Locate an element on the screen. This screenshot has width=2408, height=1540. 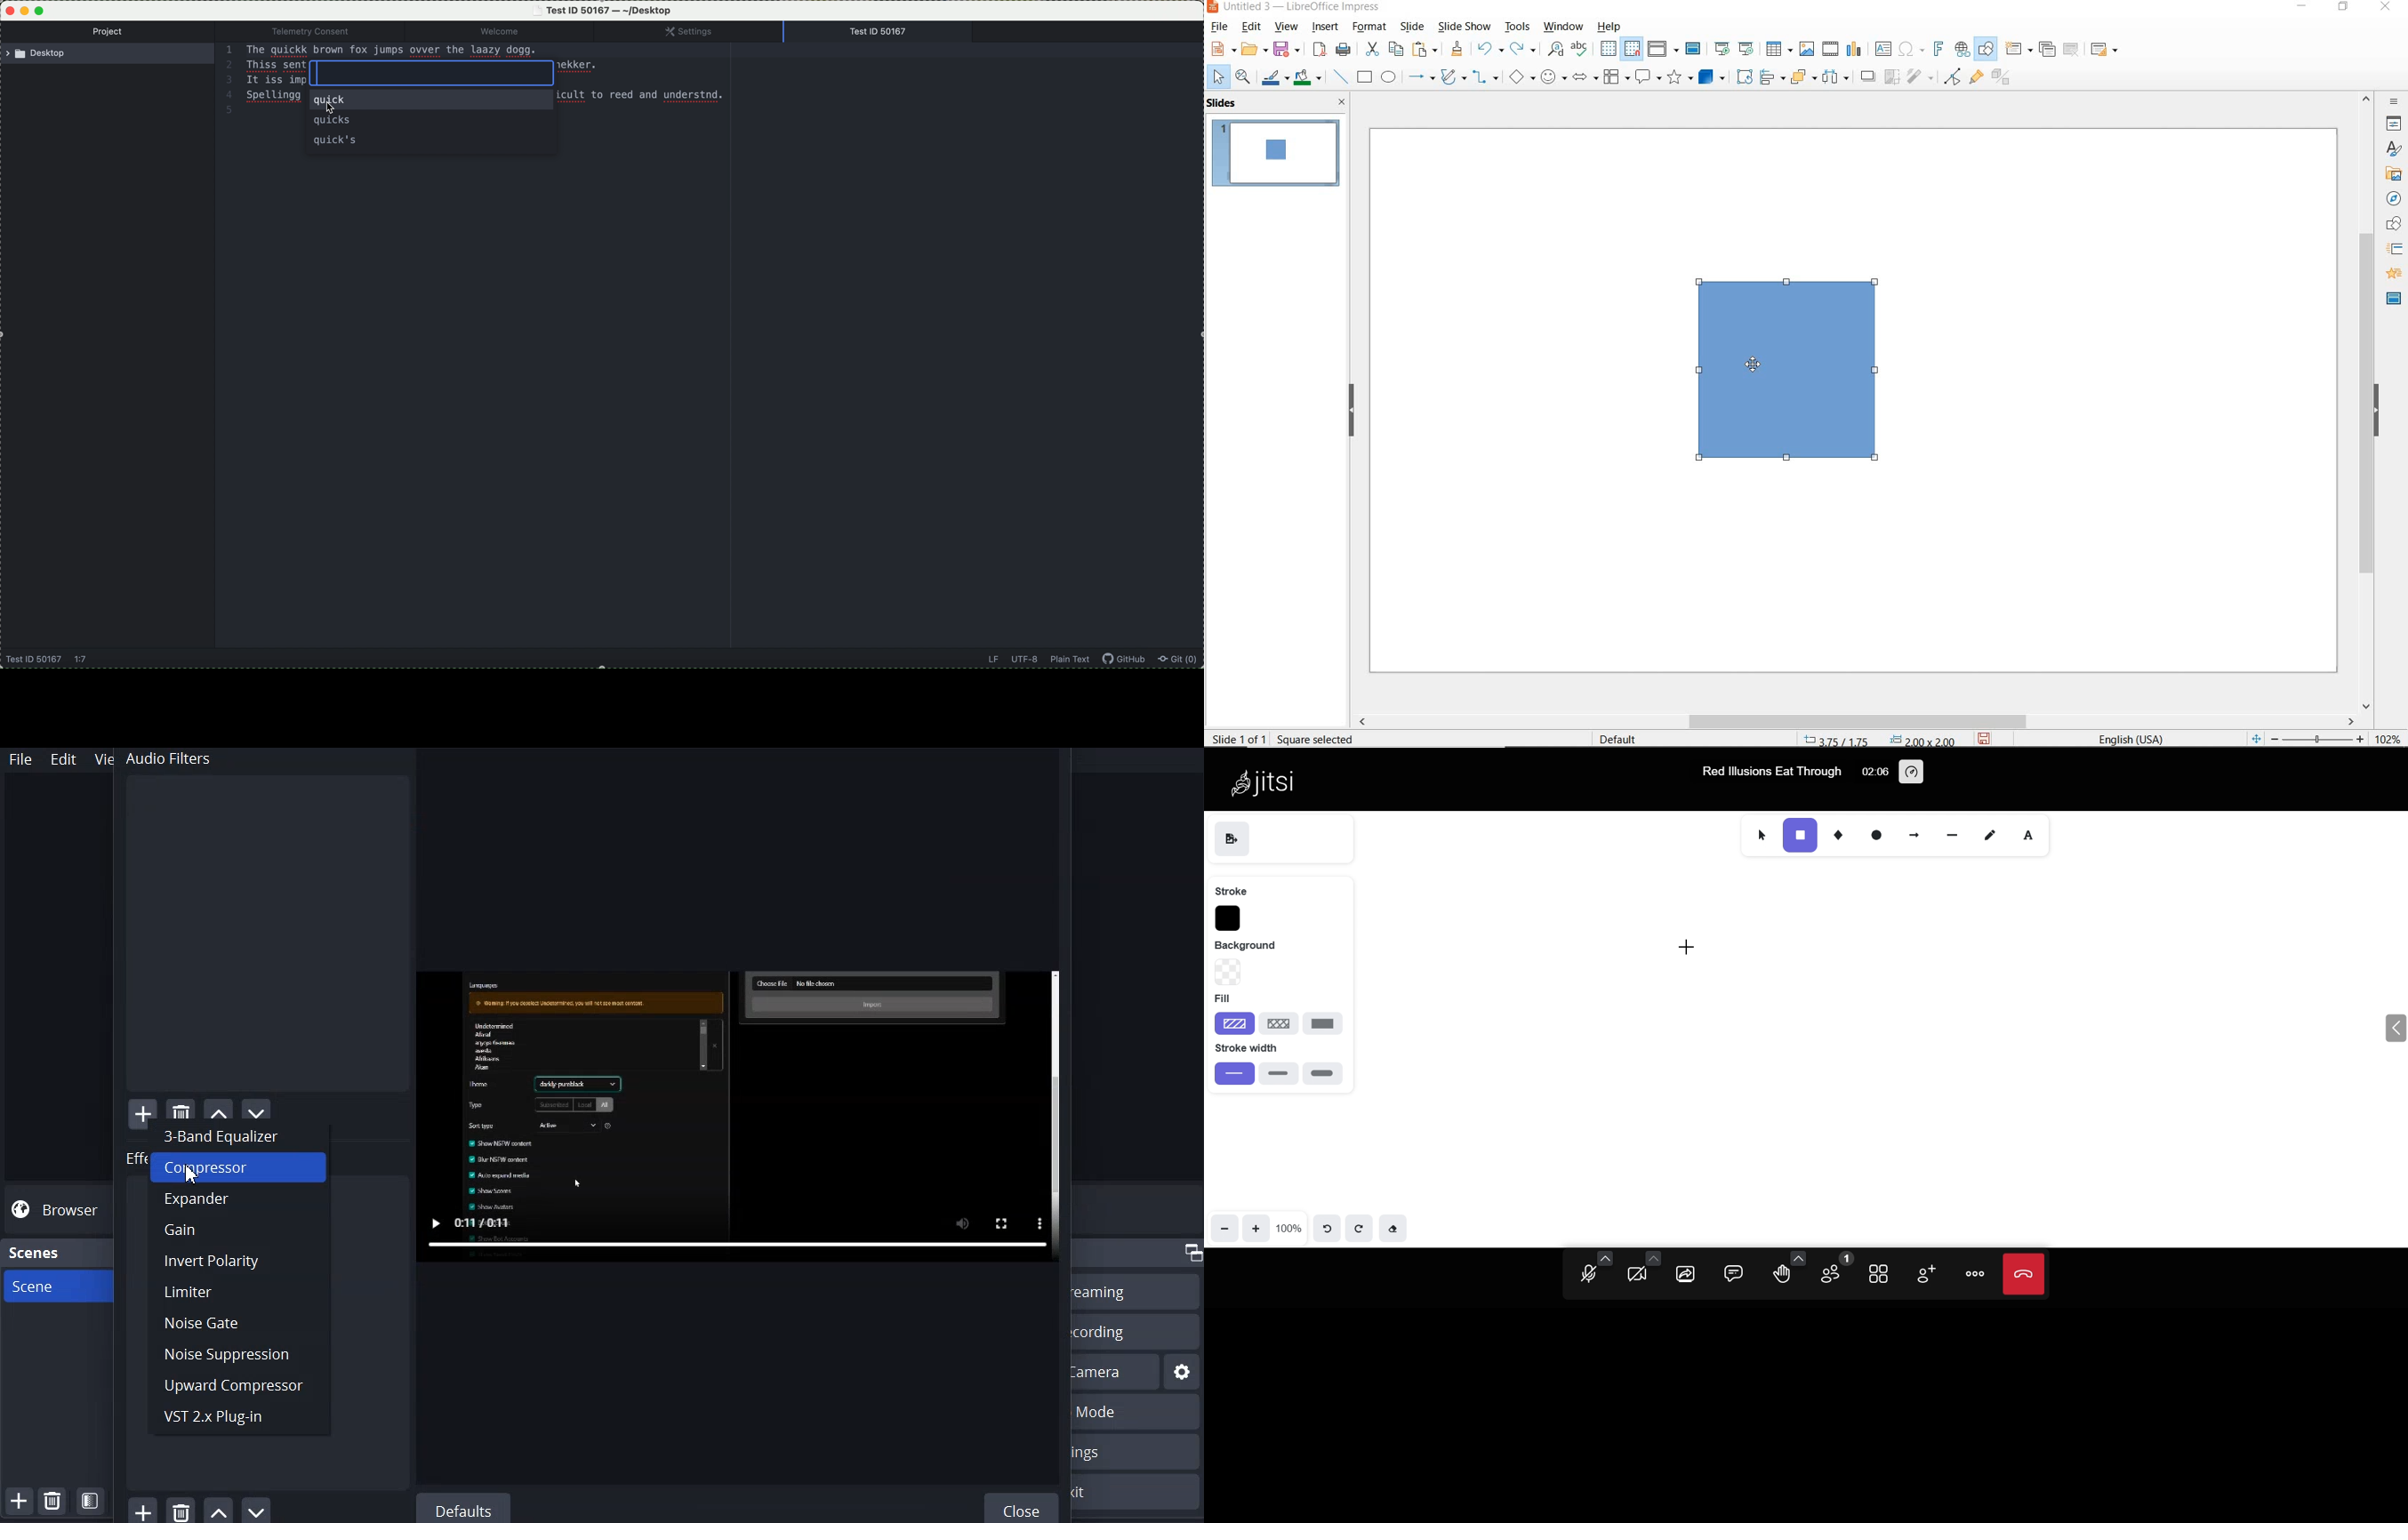
undo is located at coordinates (1489, 49).